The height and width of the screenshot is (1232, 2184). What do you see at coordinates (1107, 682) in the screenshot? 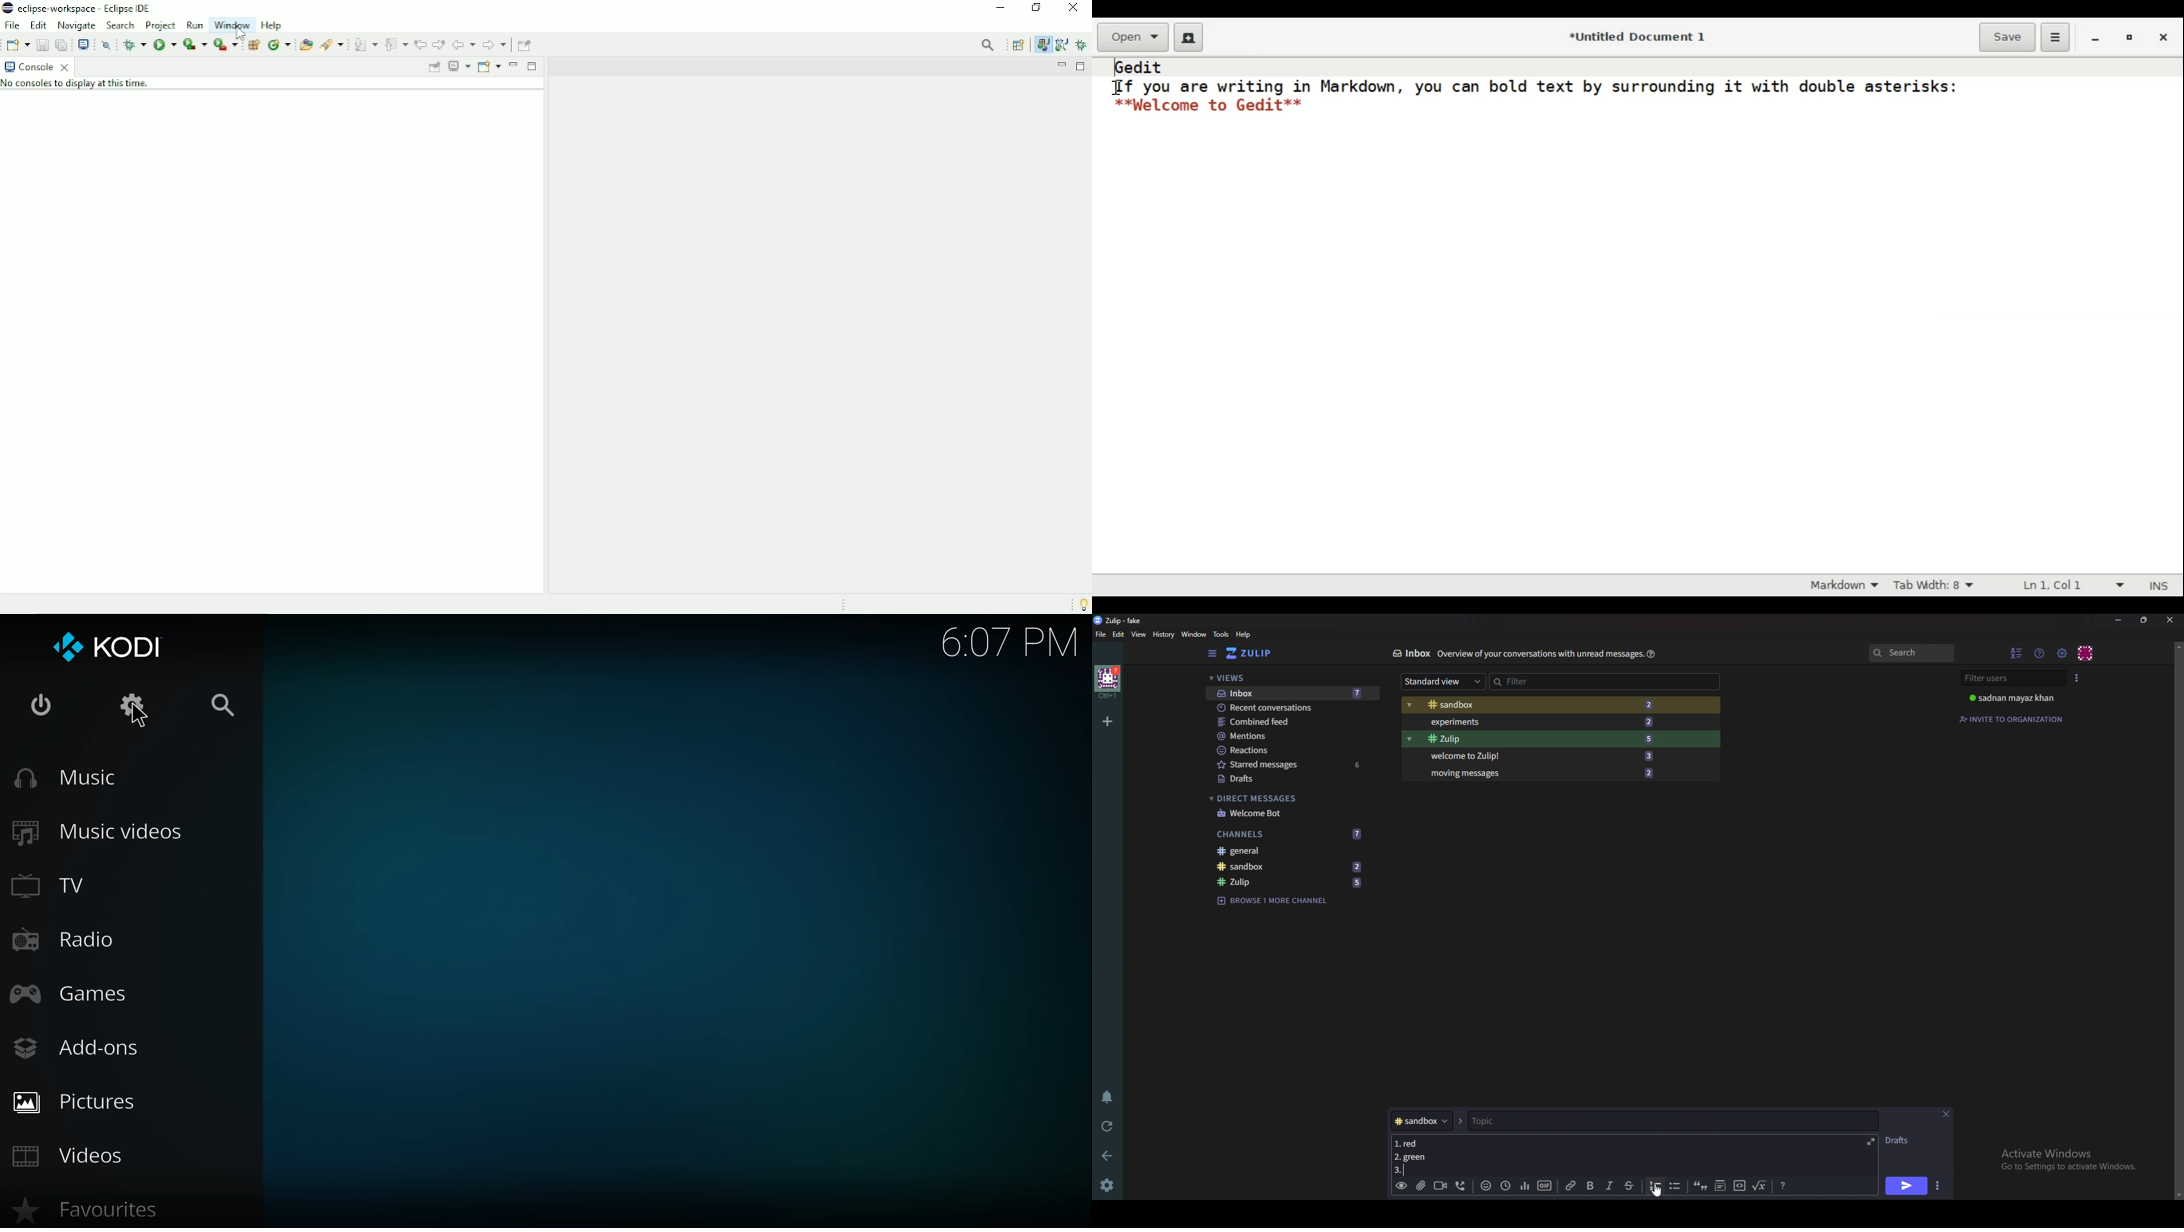
I see `home` at bounding box center [1107, 682].